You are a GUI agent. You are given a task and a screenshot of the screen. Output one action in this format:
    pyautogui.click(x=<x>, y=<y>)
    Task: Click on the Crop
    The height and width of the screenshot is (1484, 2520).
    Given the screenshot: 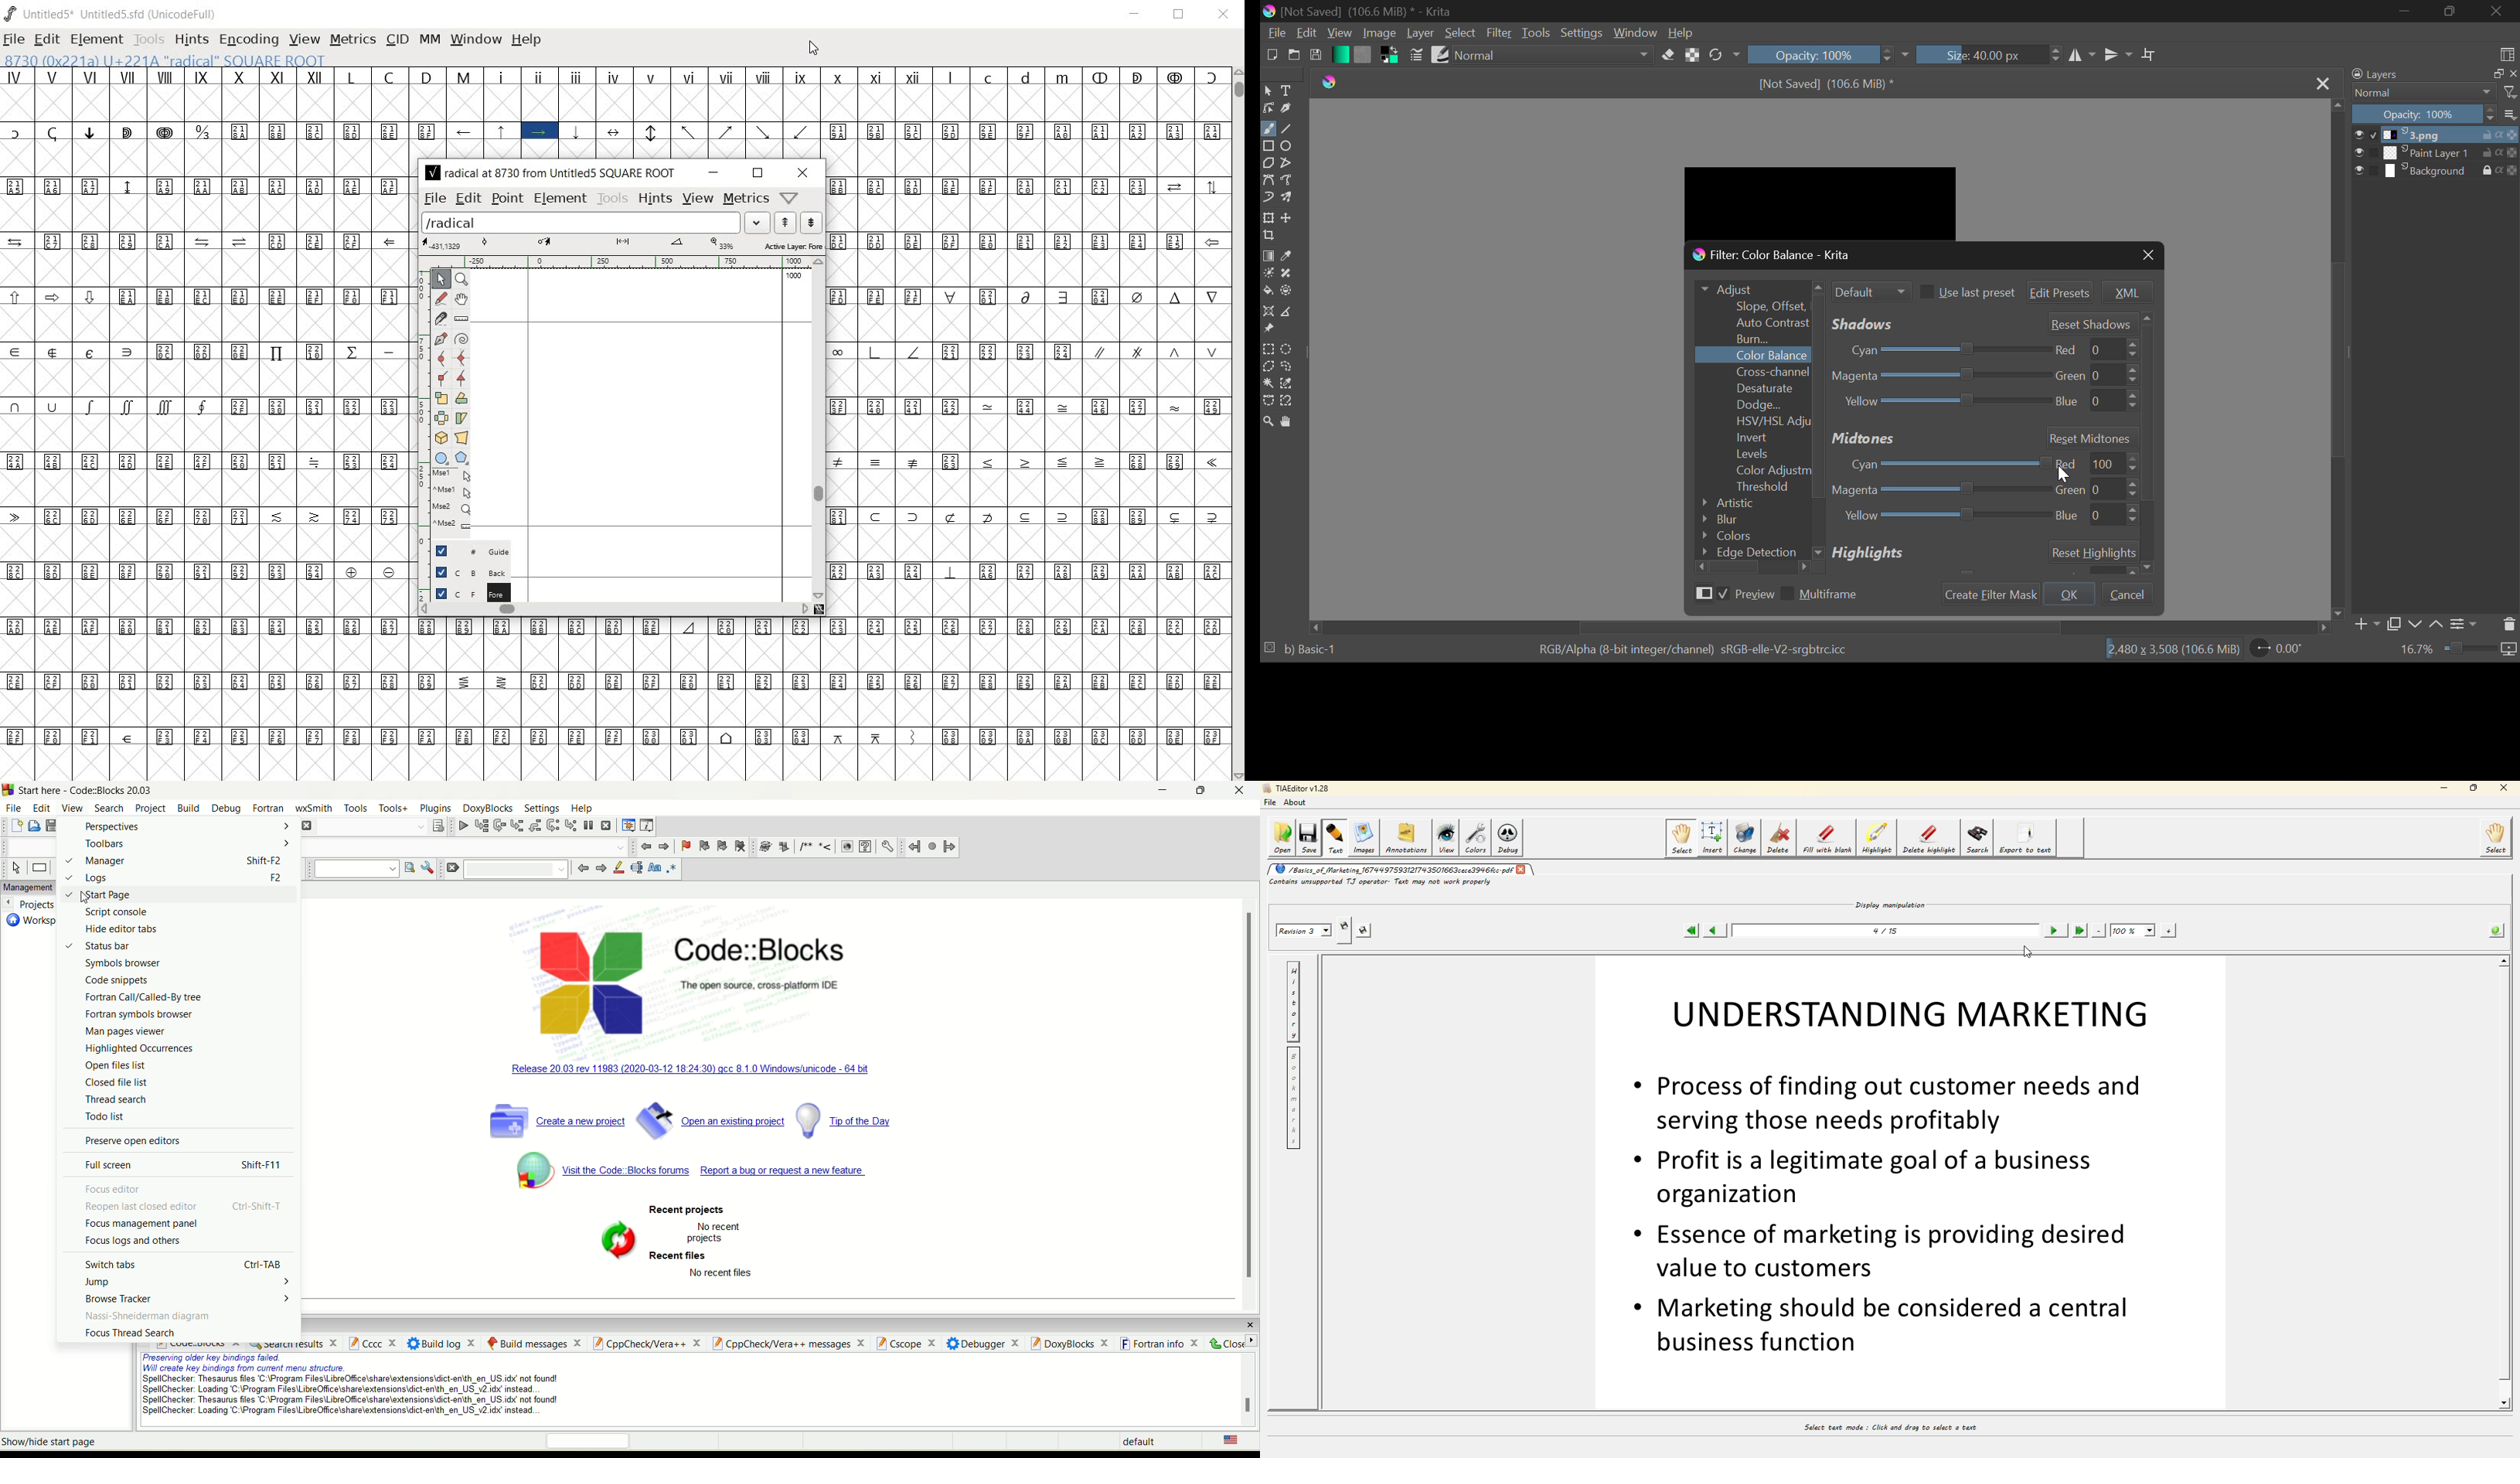 What is the action you would take?
    pyautogui.click(x=1270, y=236)
    